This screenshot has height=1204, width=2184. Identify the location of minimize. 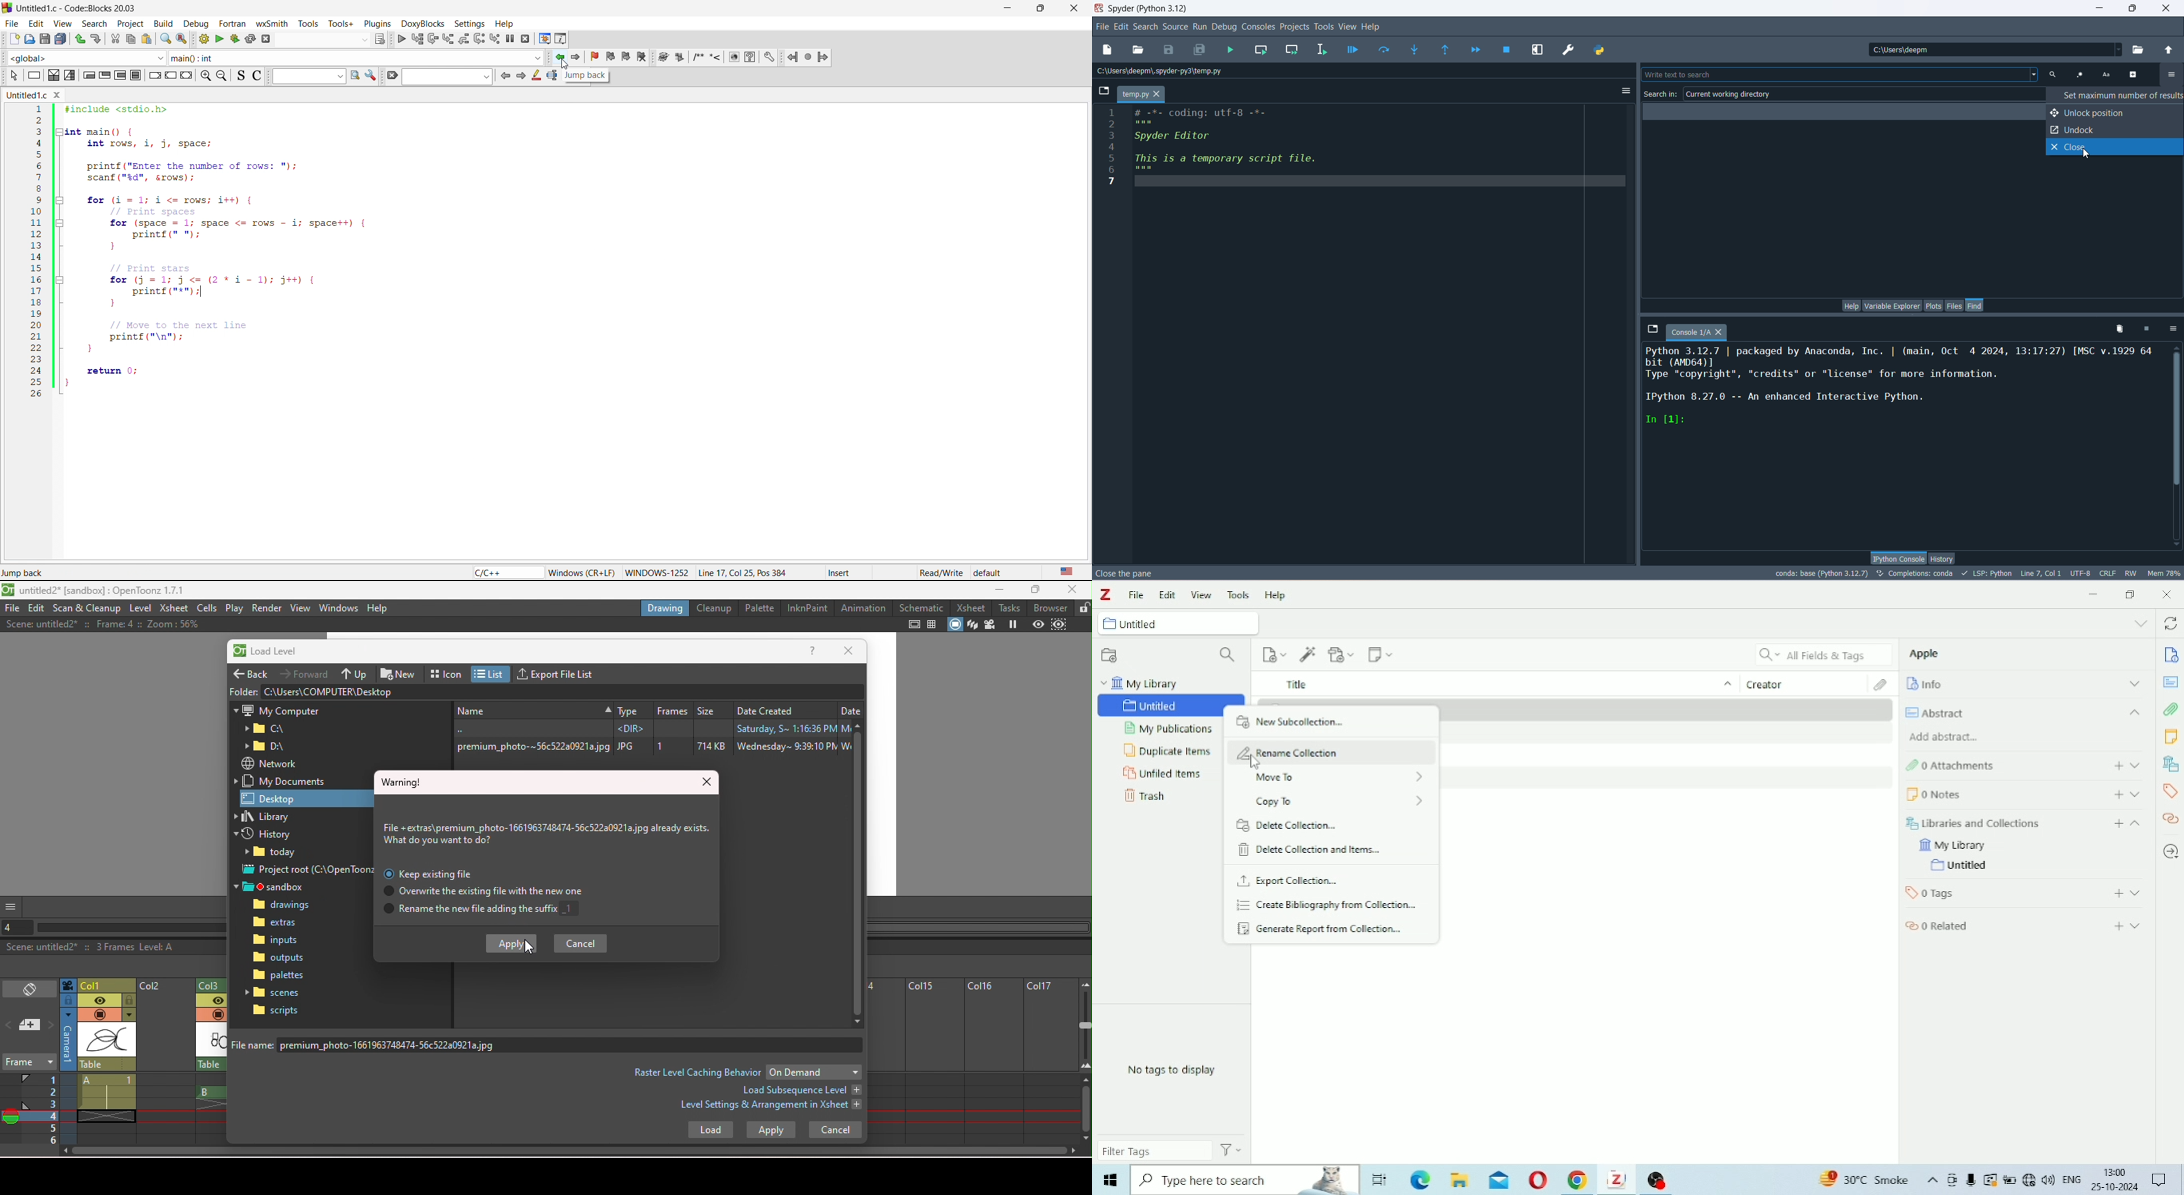
(2096, 7).